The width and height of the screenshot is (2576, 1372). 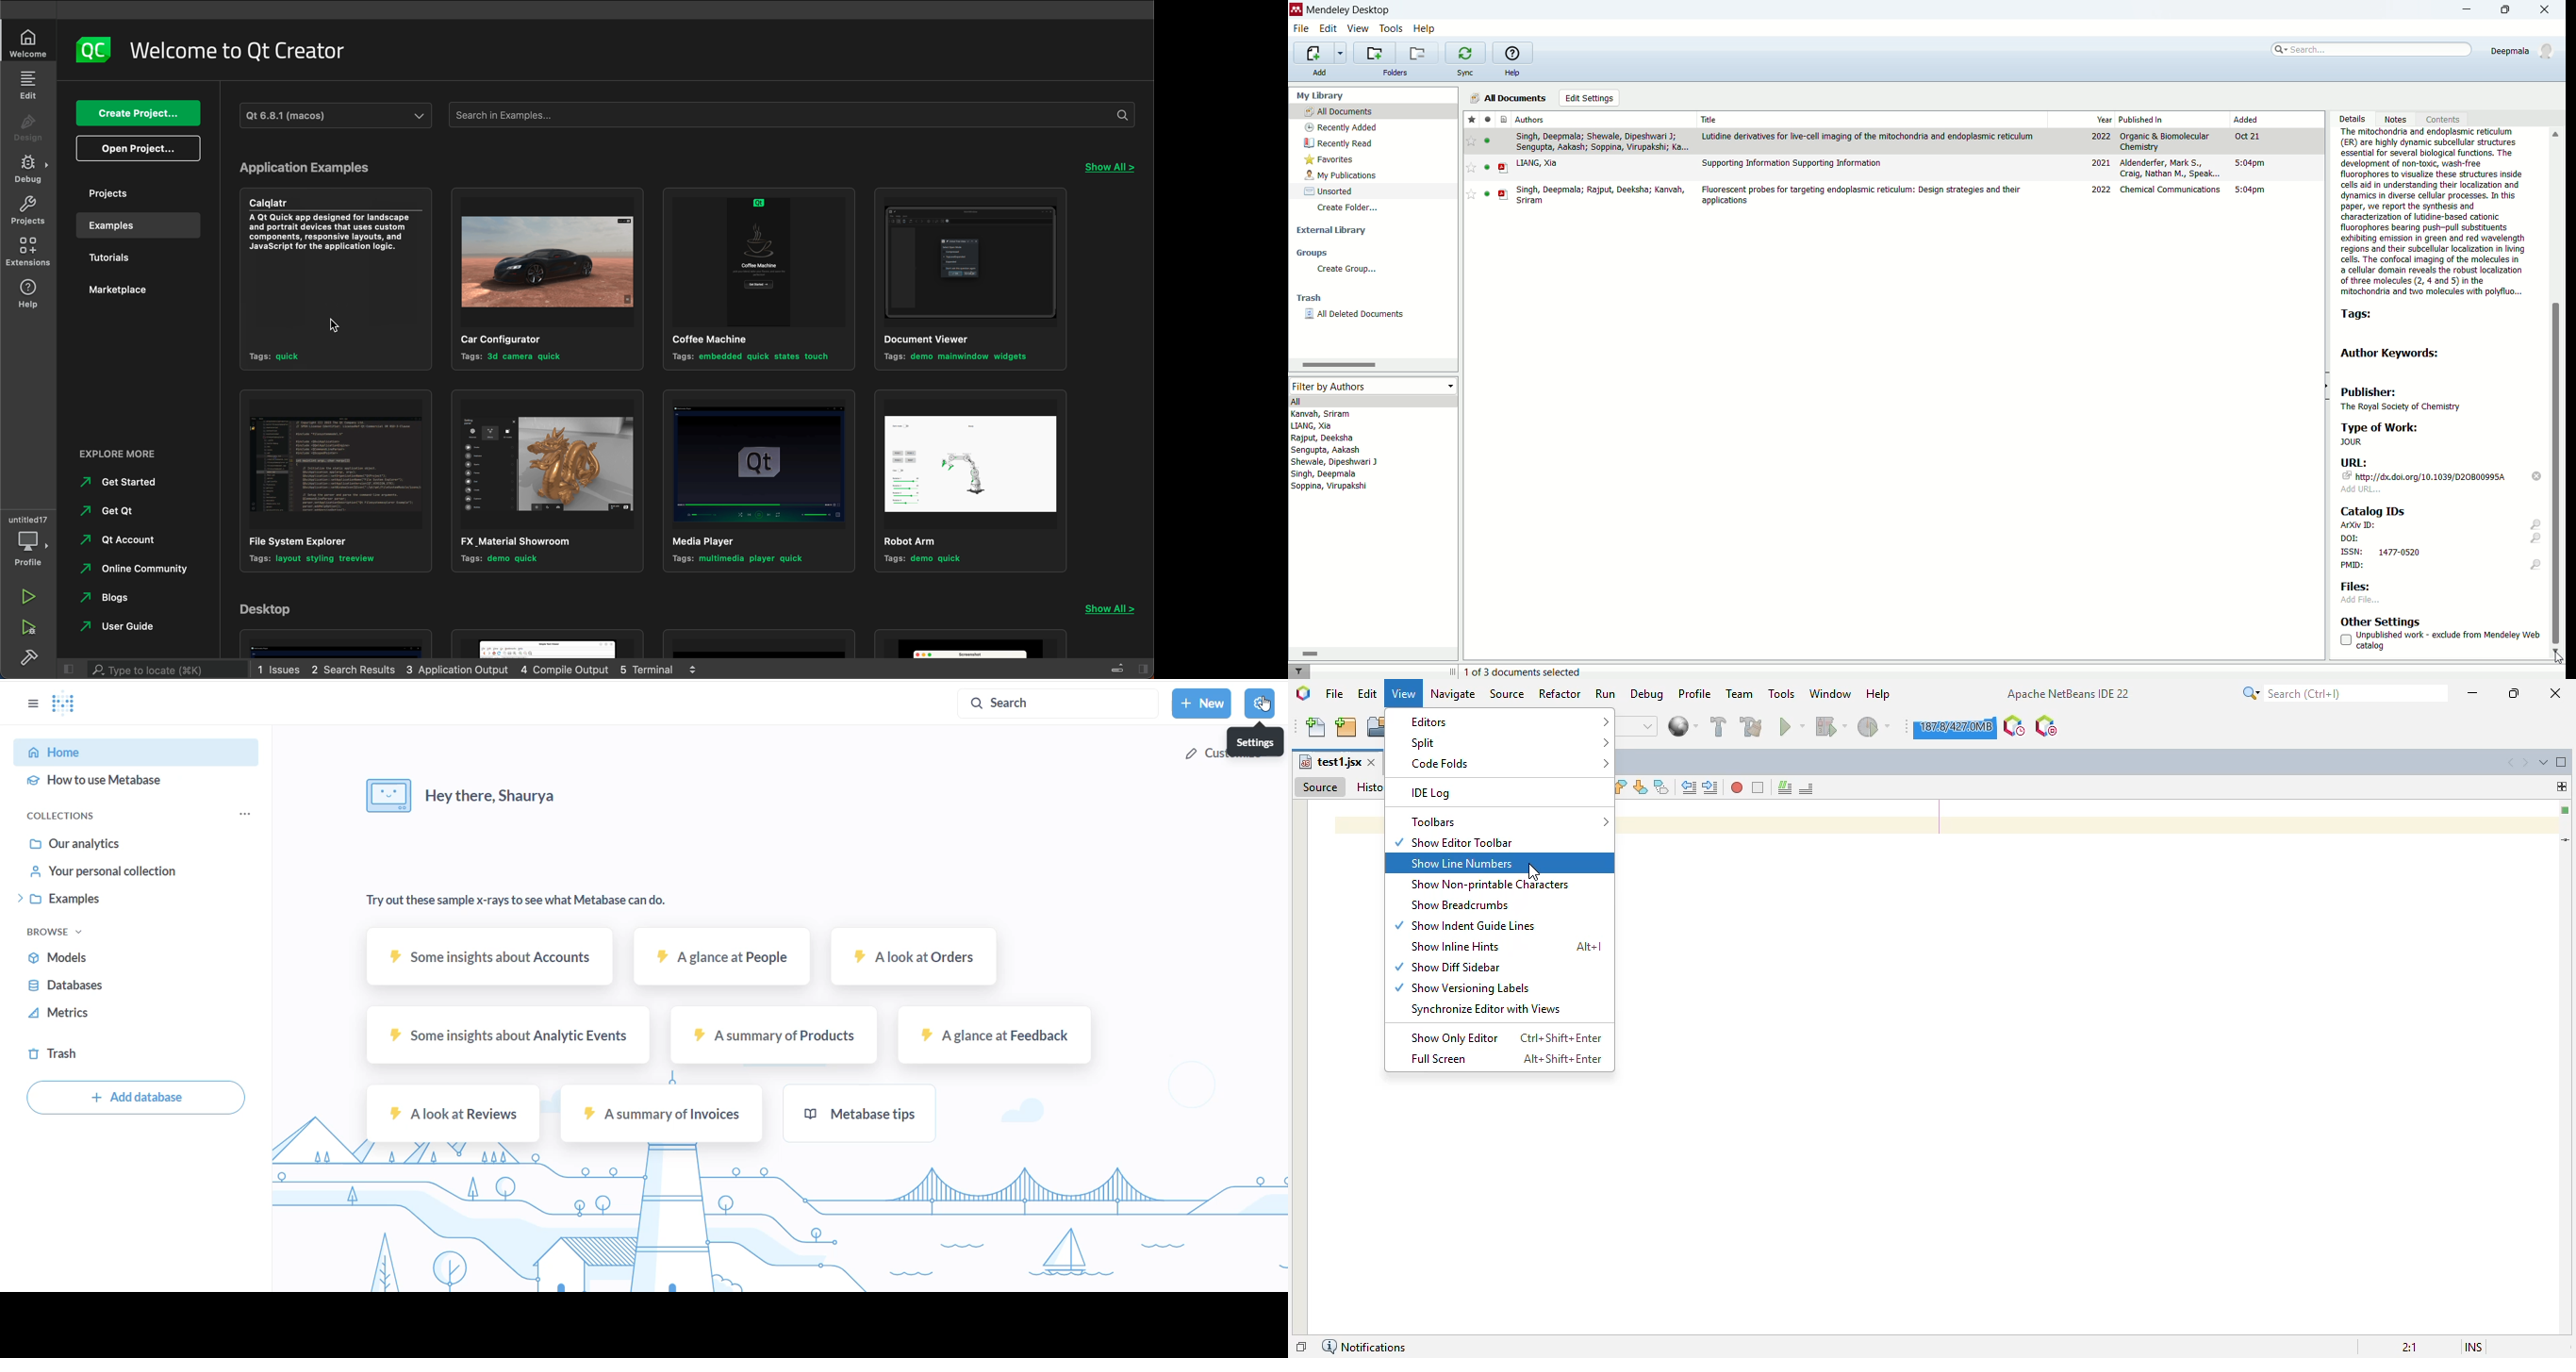 I want to click on publisher: the royal society of chemistry, so click(x=2407, y=397).